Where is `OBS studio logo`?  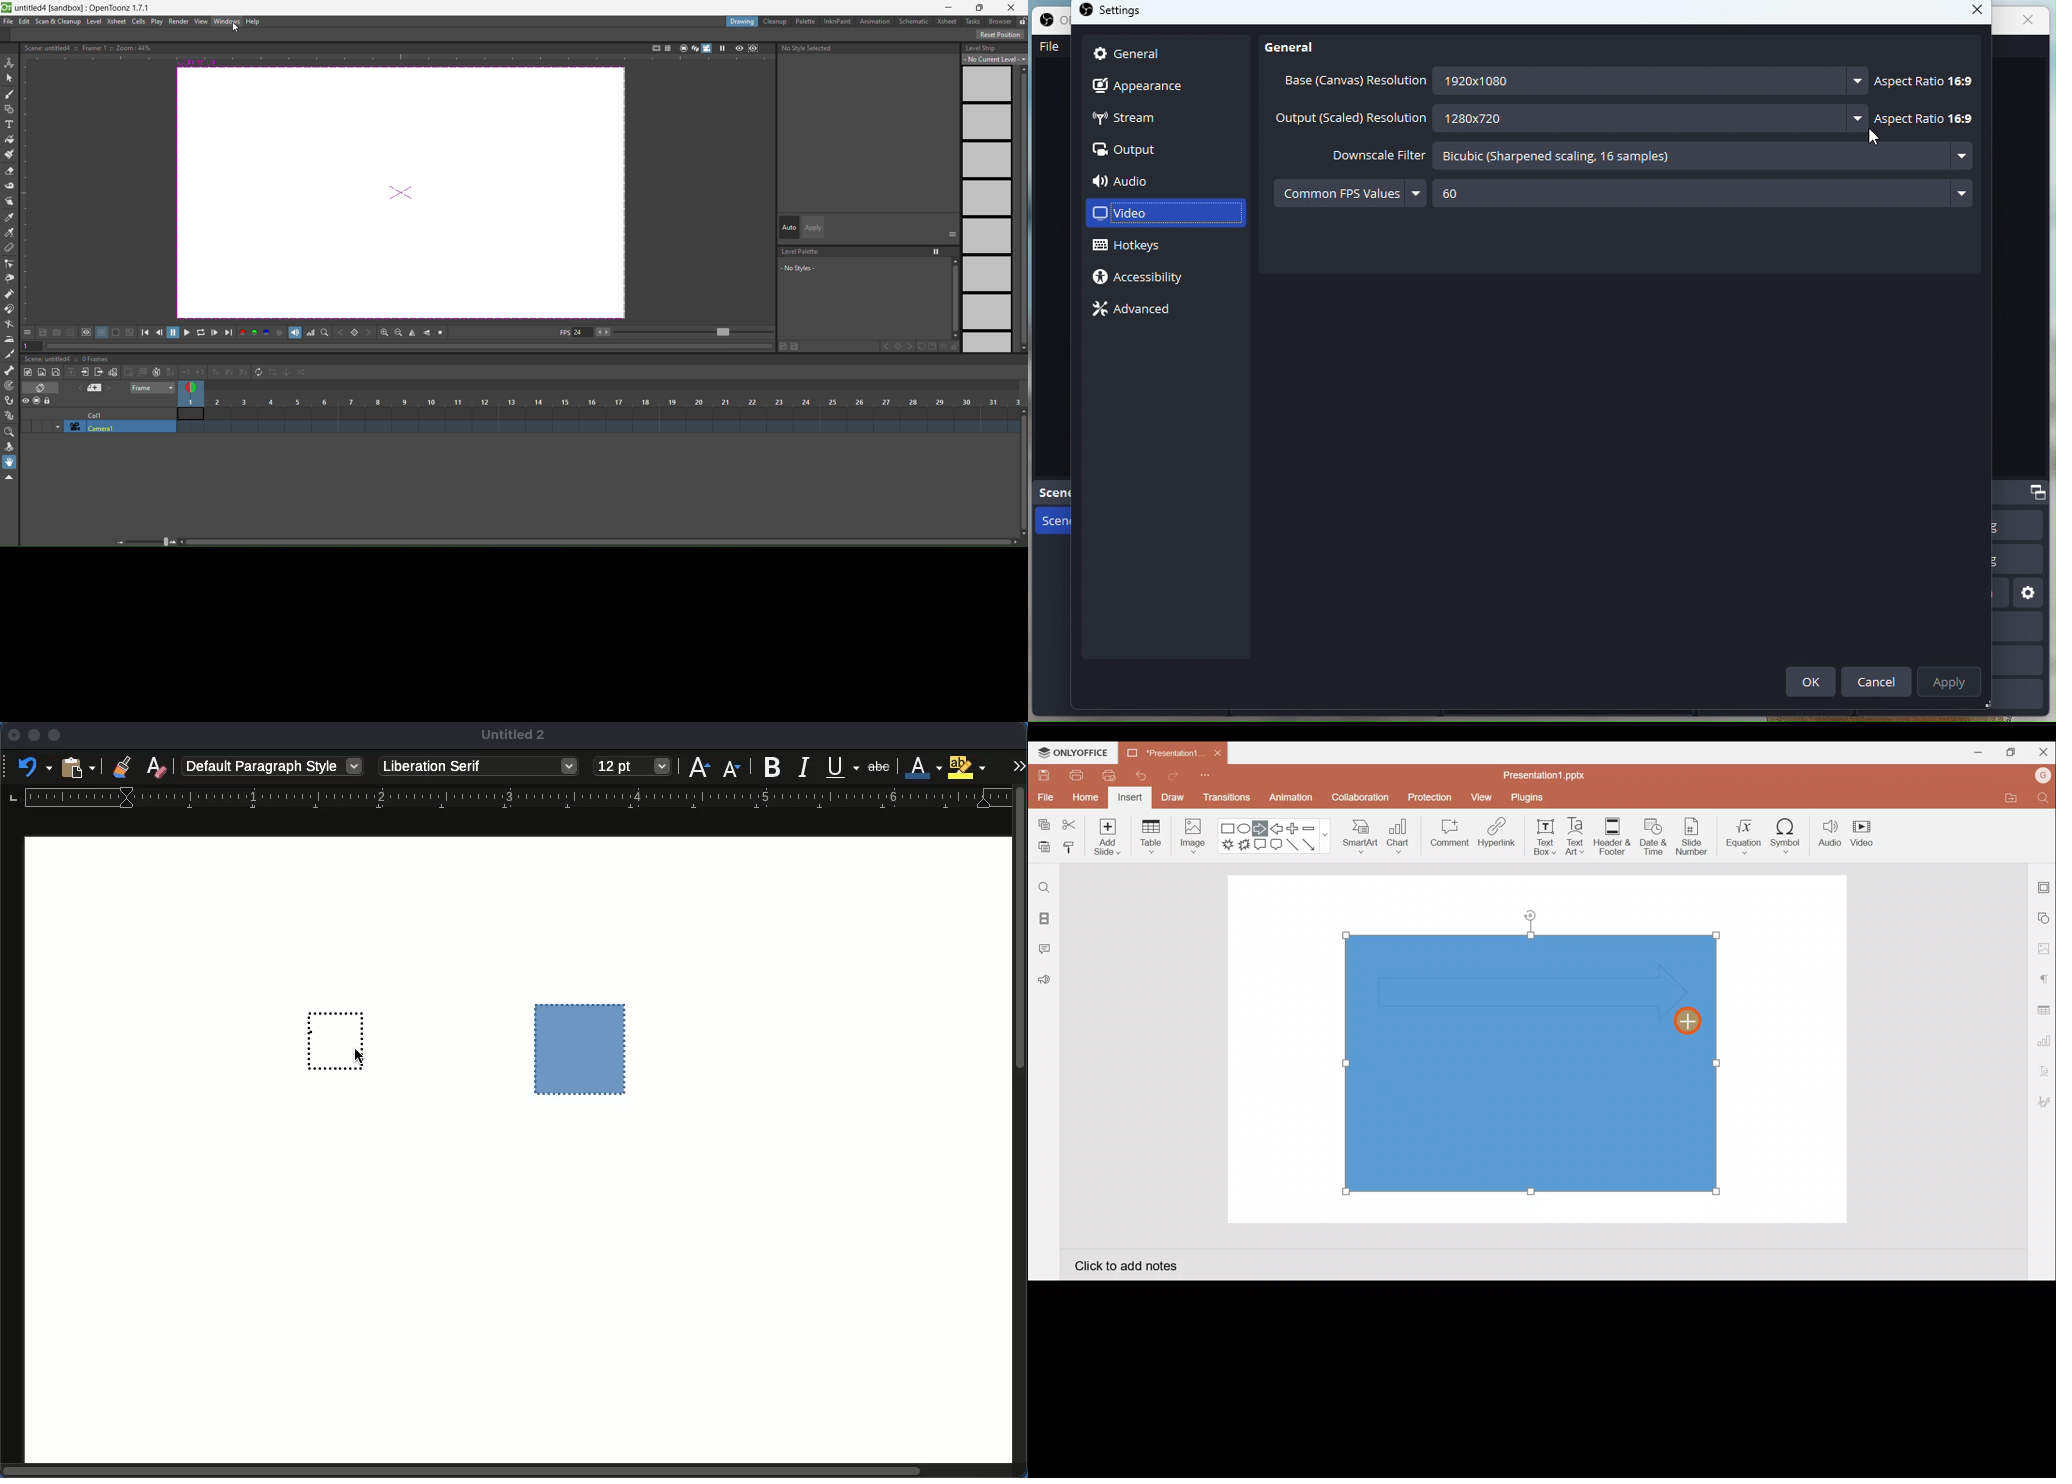
OBS studio logo is located at coordinates (1087, 12).